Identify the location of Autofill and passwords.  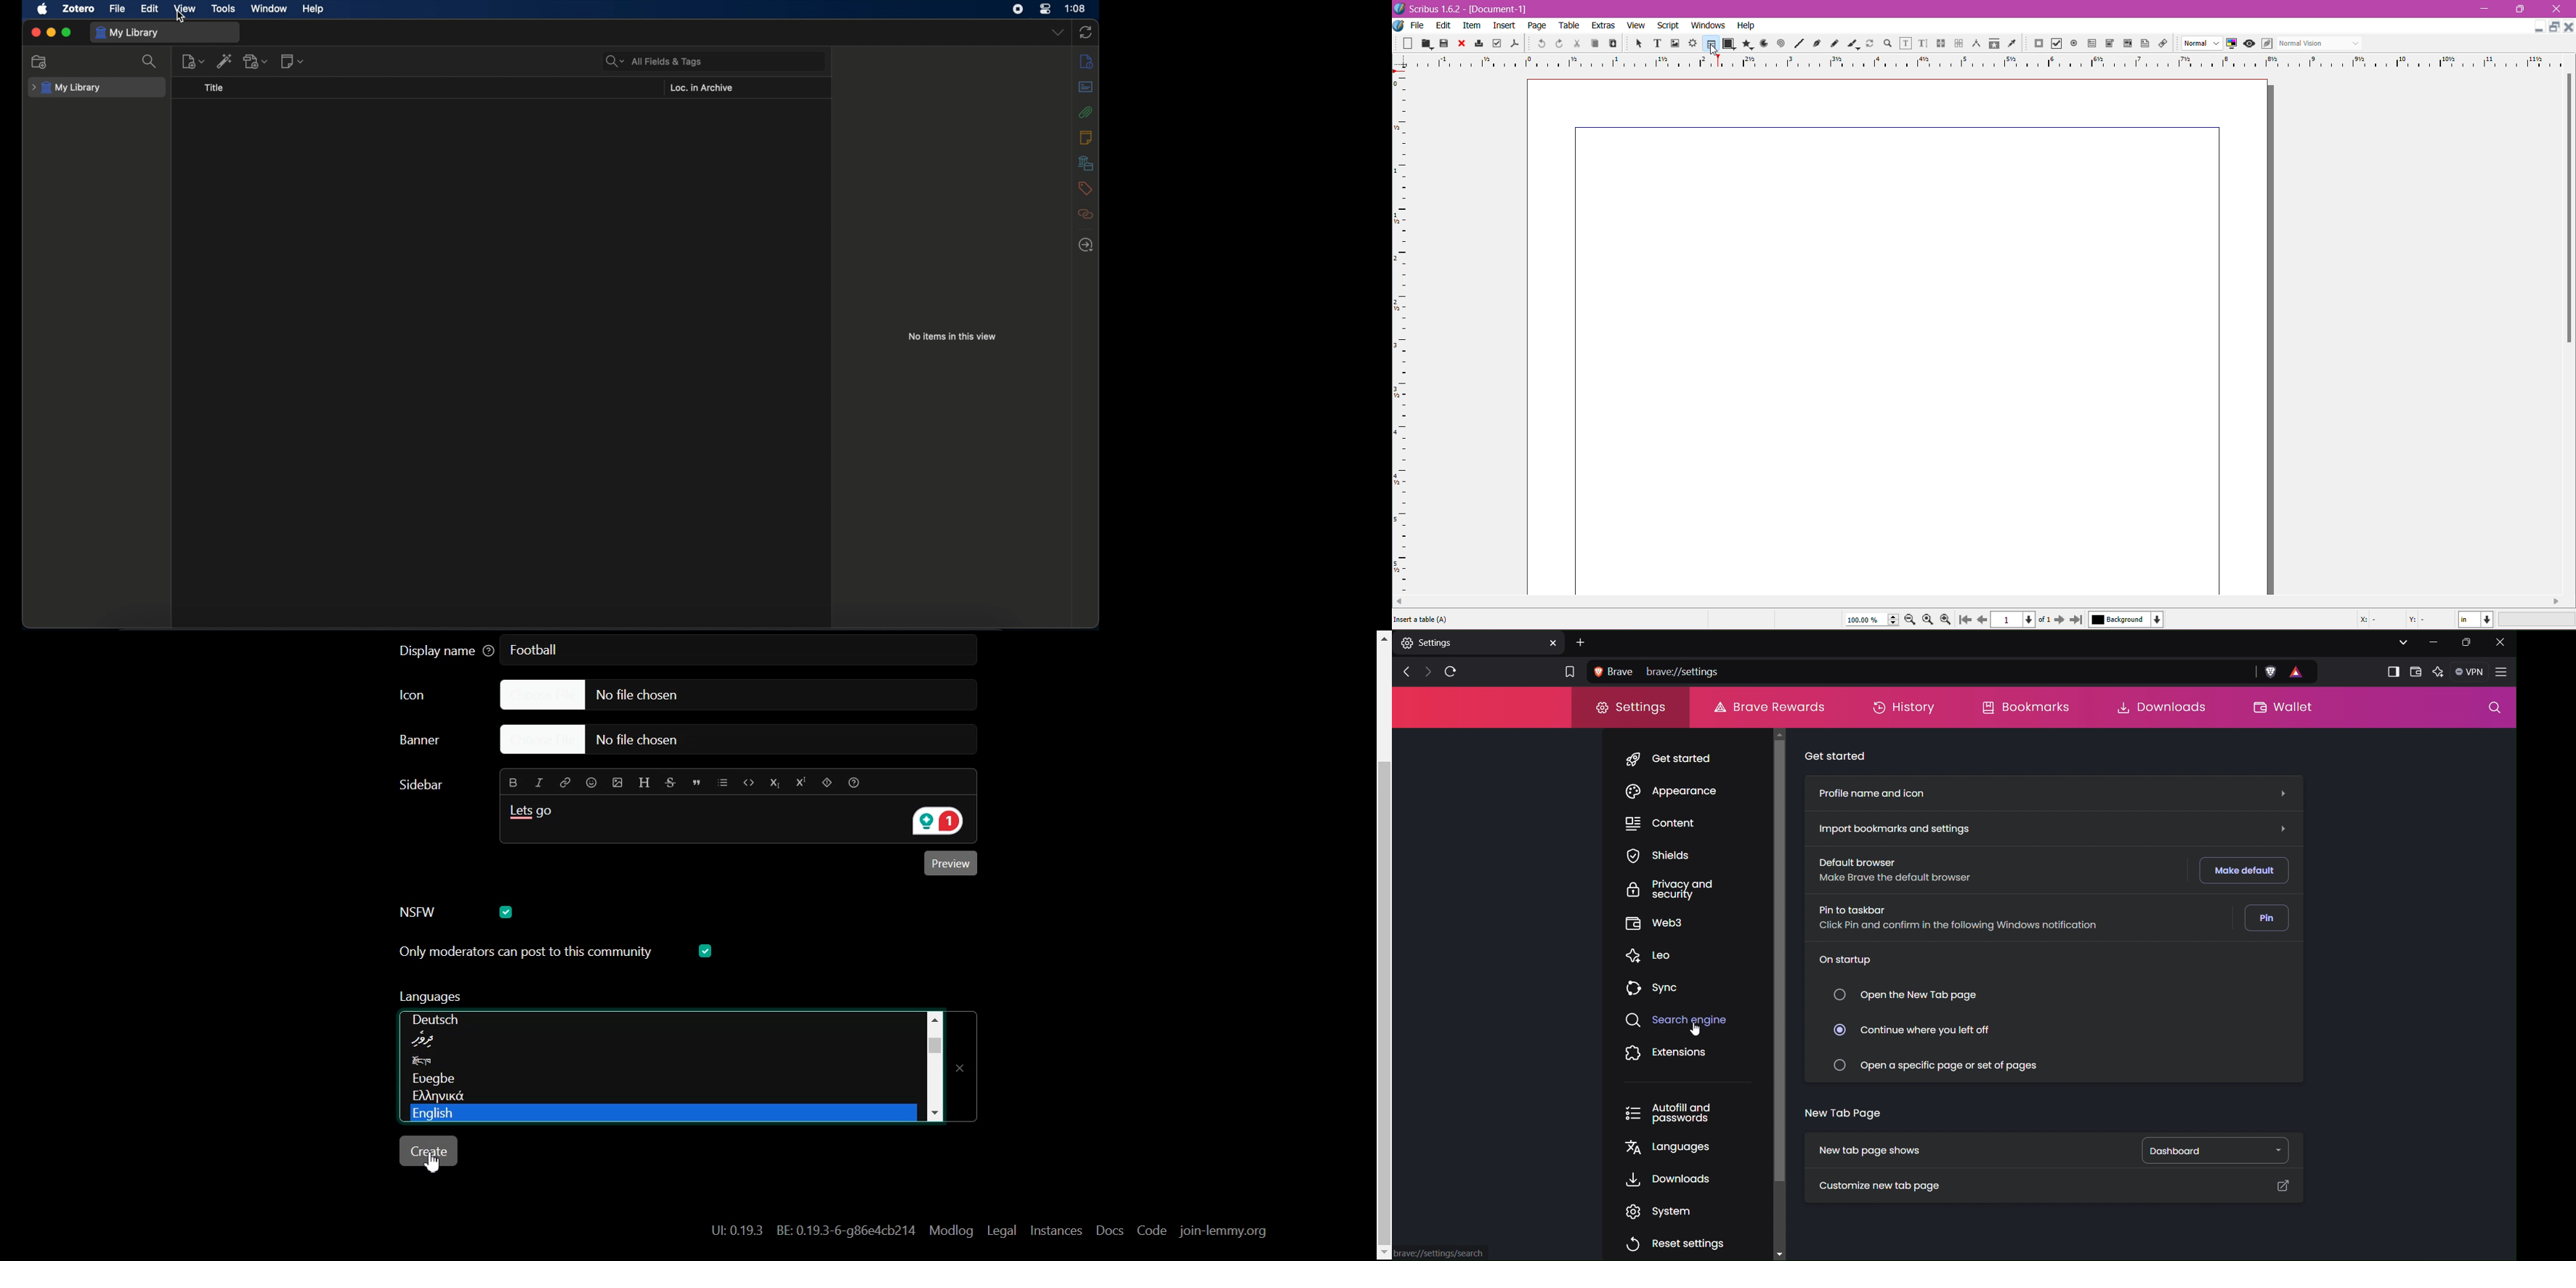
(1668, 1113).